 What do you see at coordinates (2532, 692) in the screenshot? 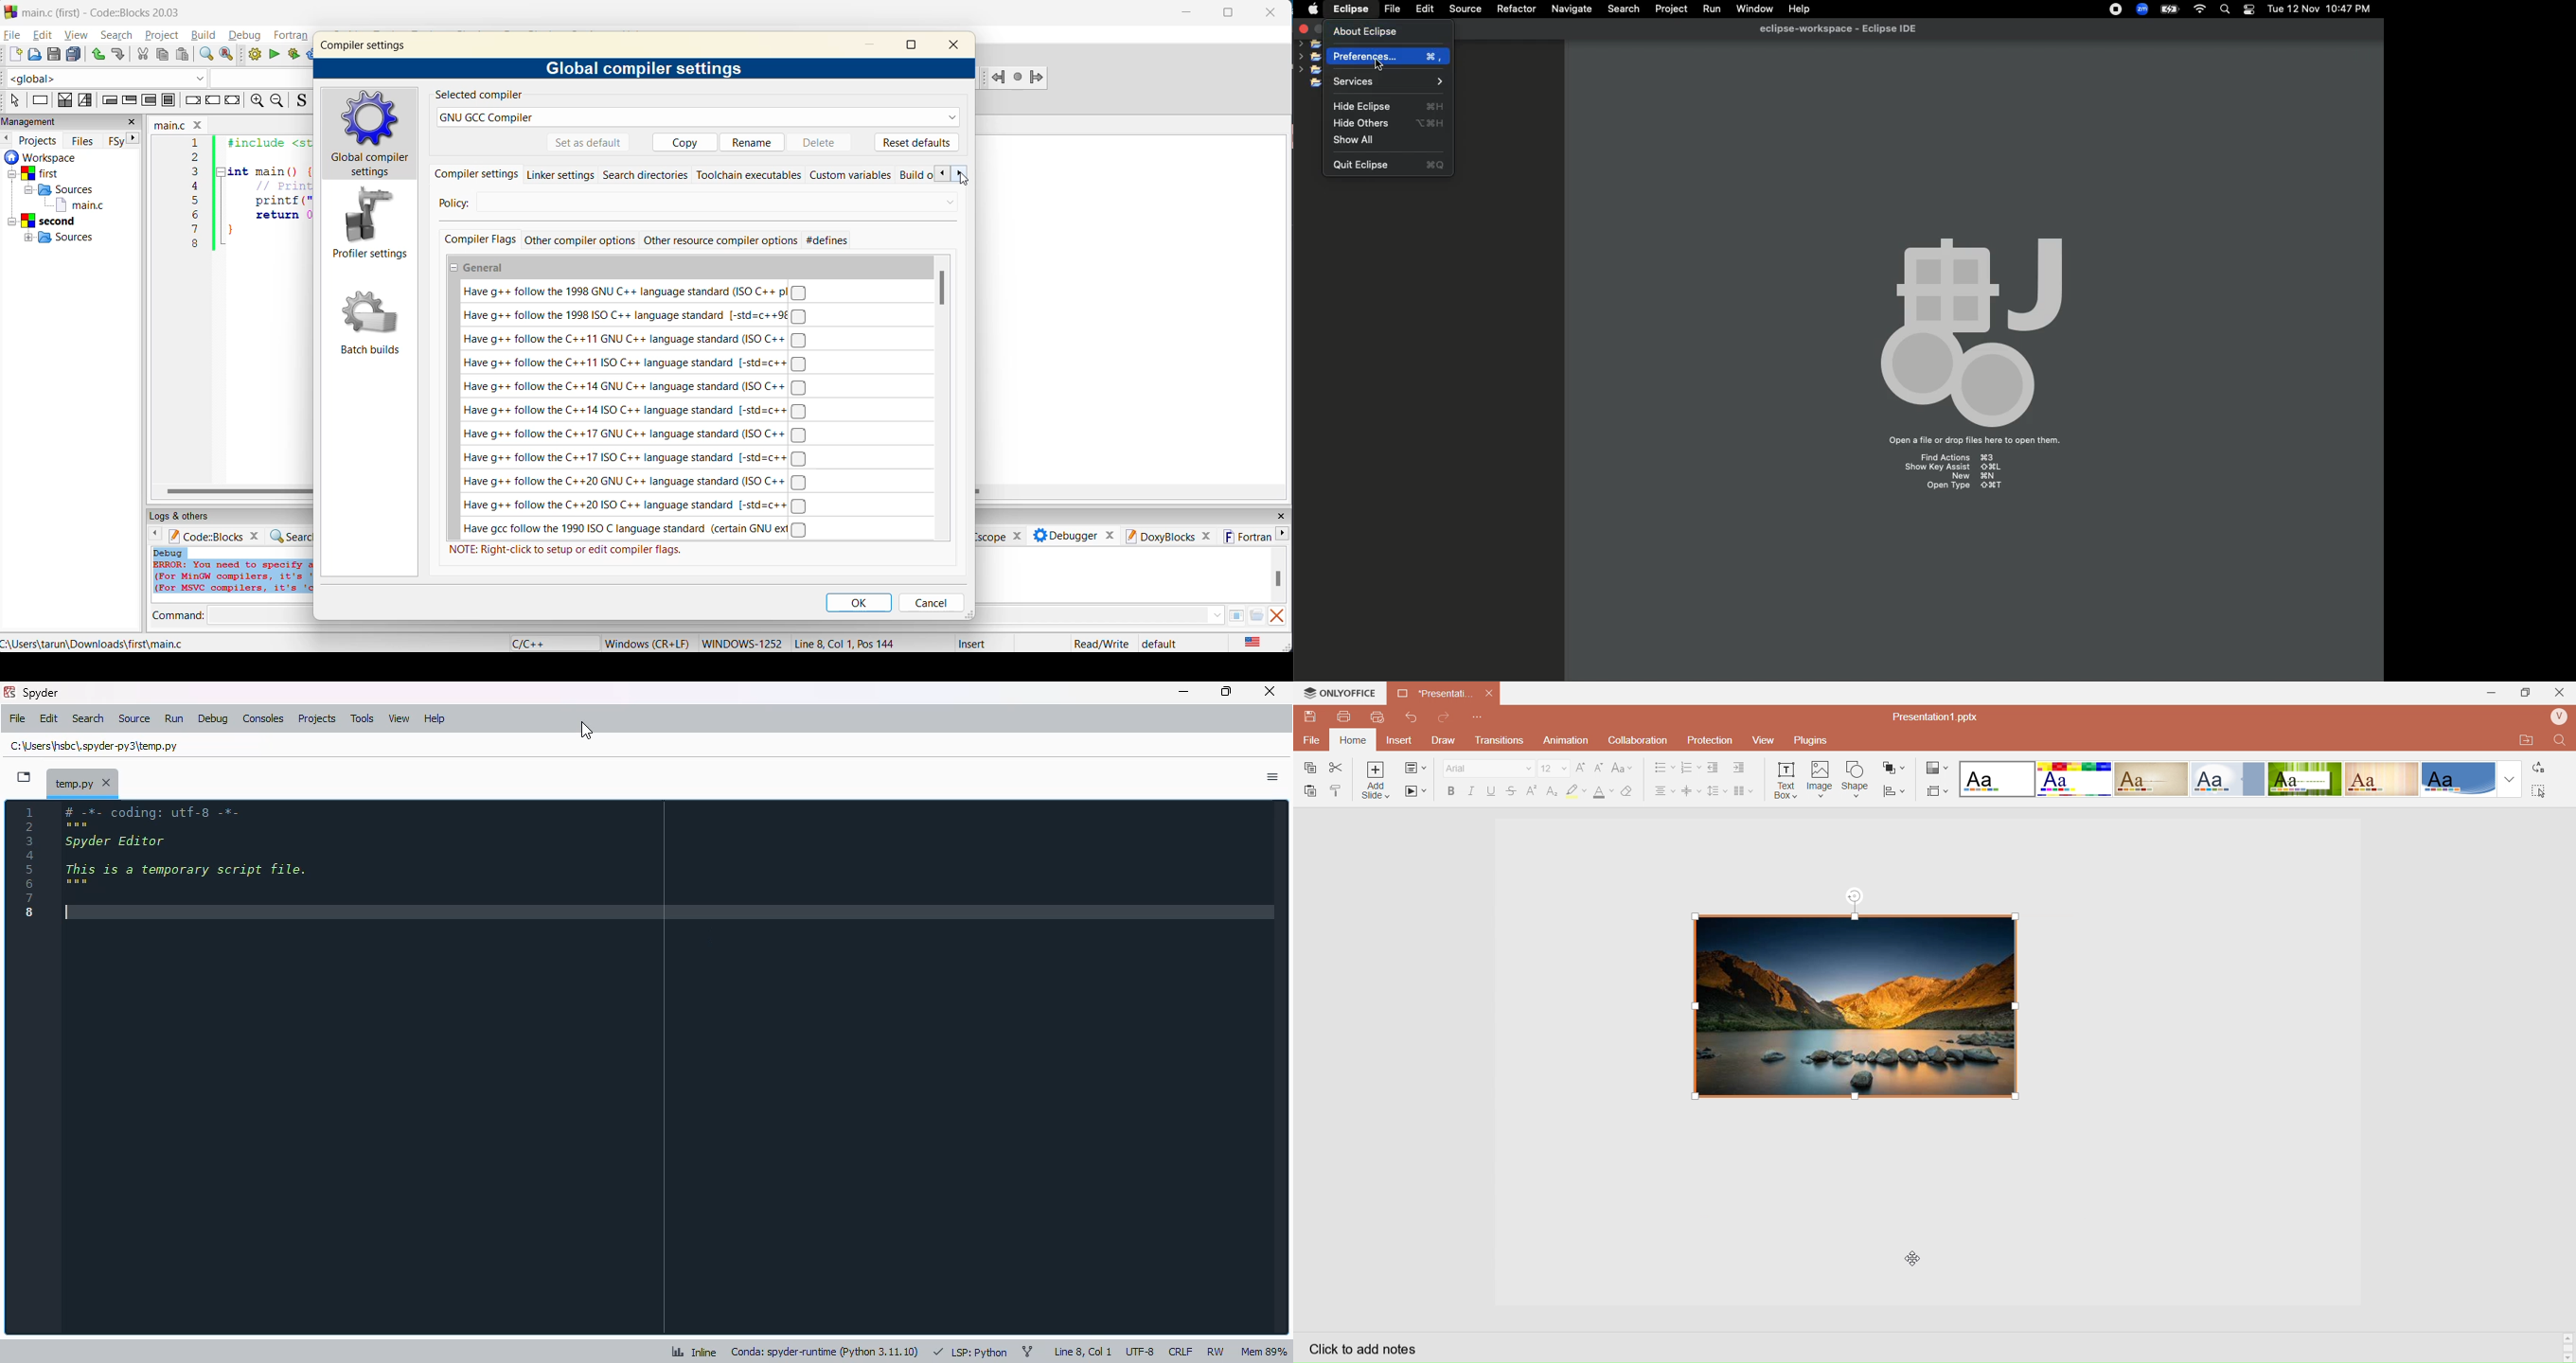
I see `Extend` at bounding box center [2532, 692].